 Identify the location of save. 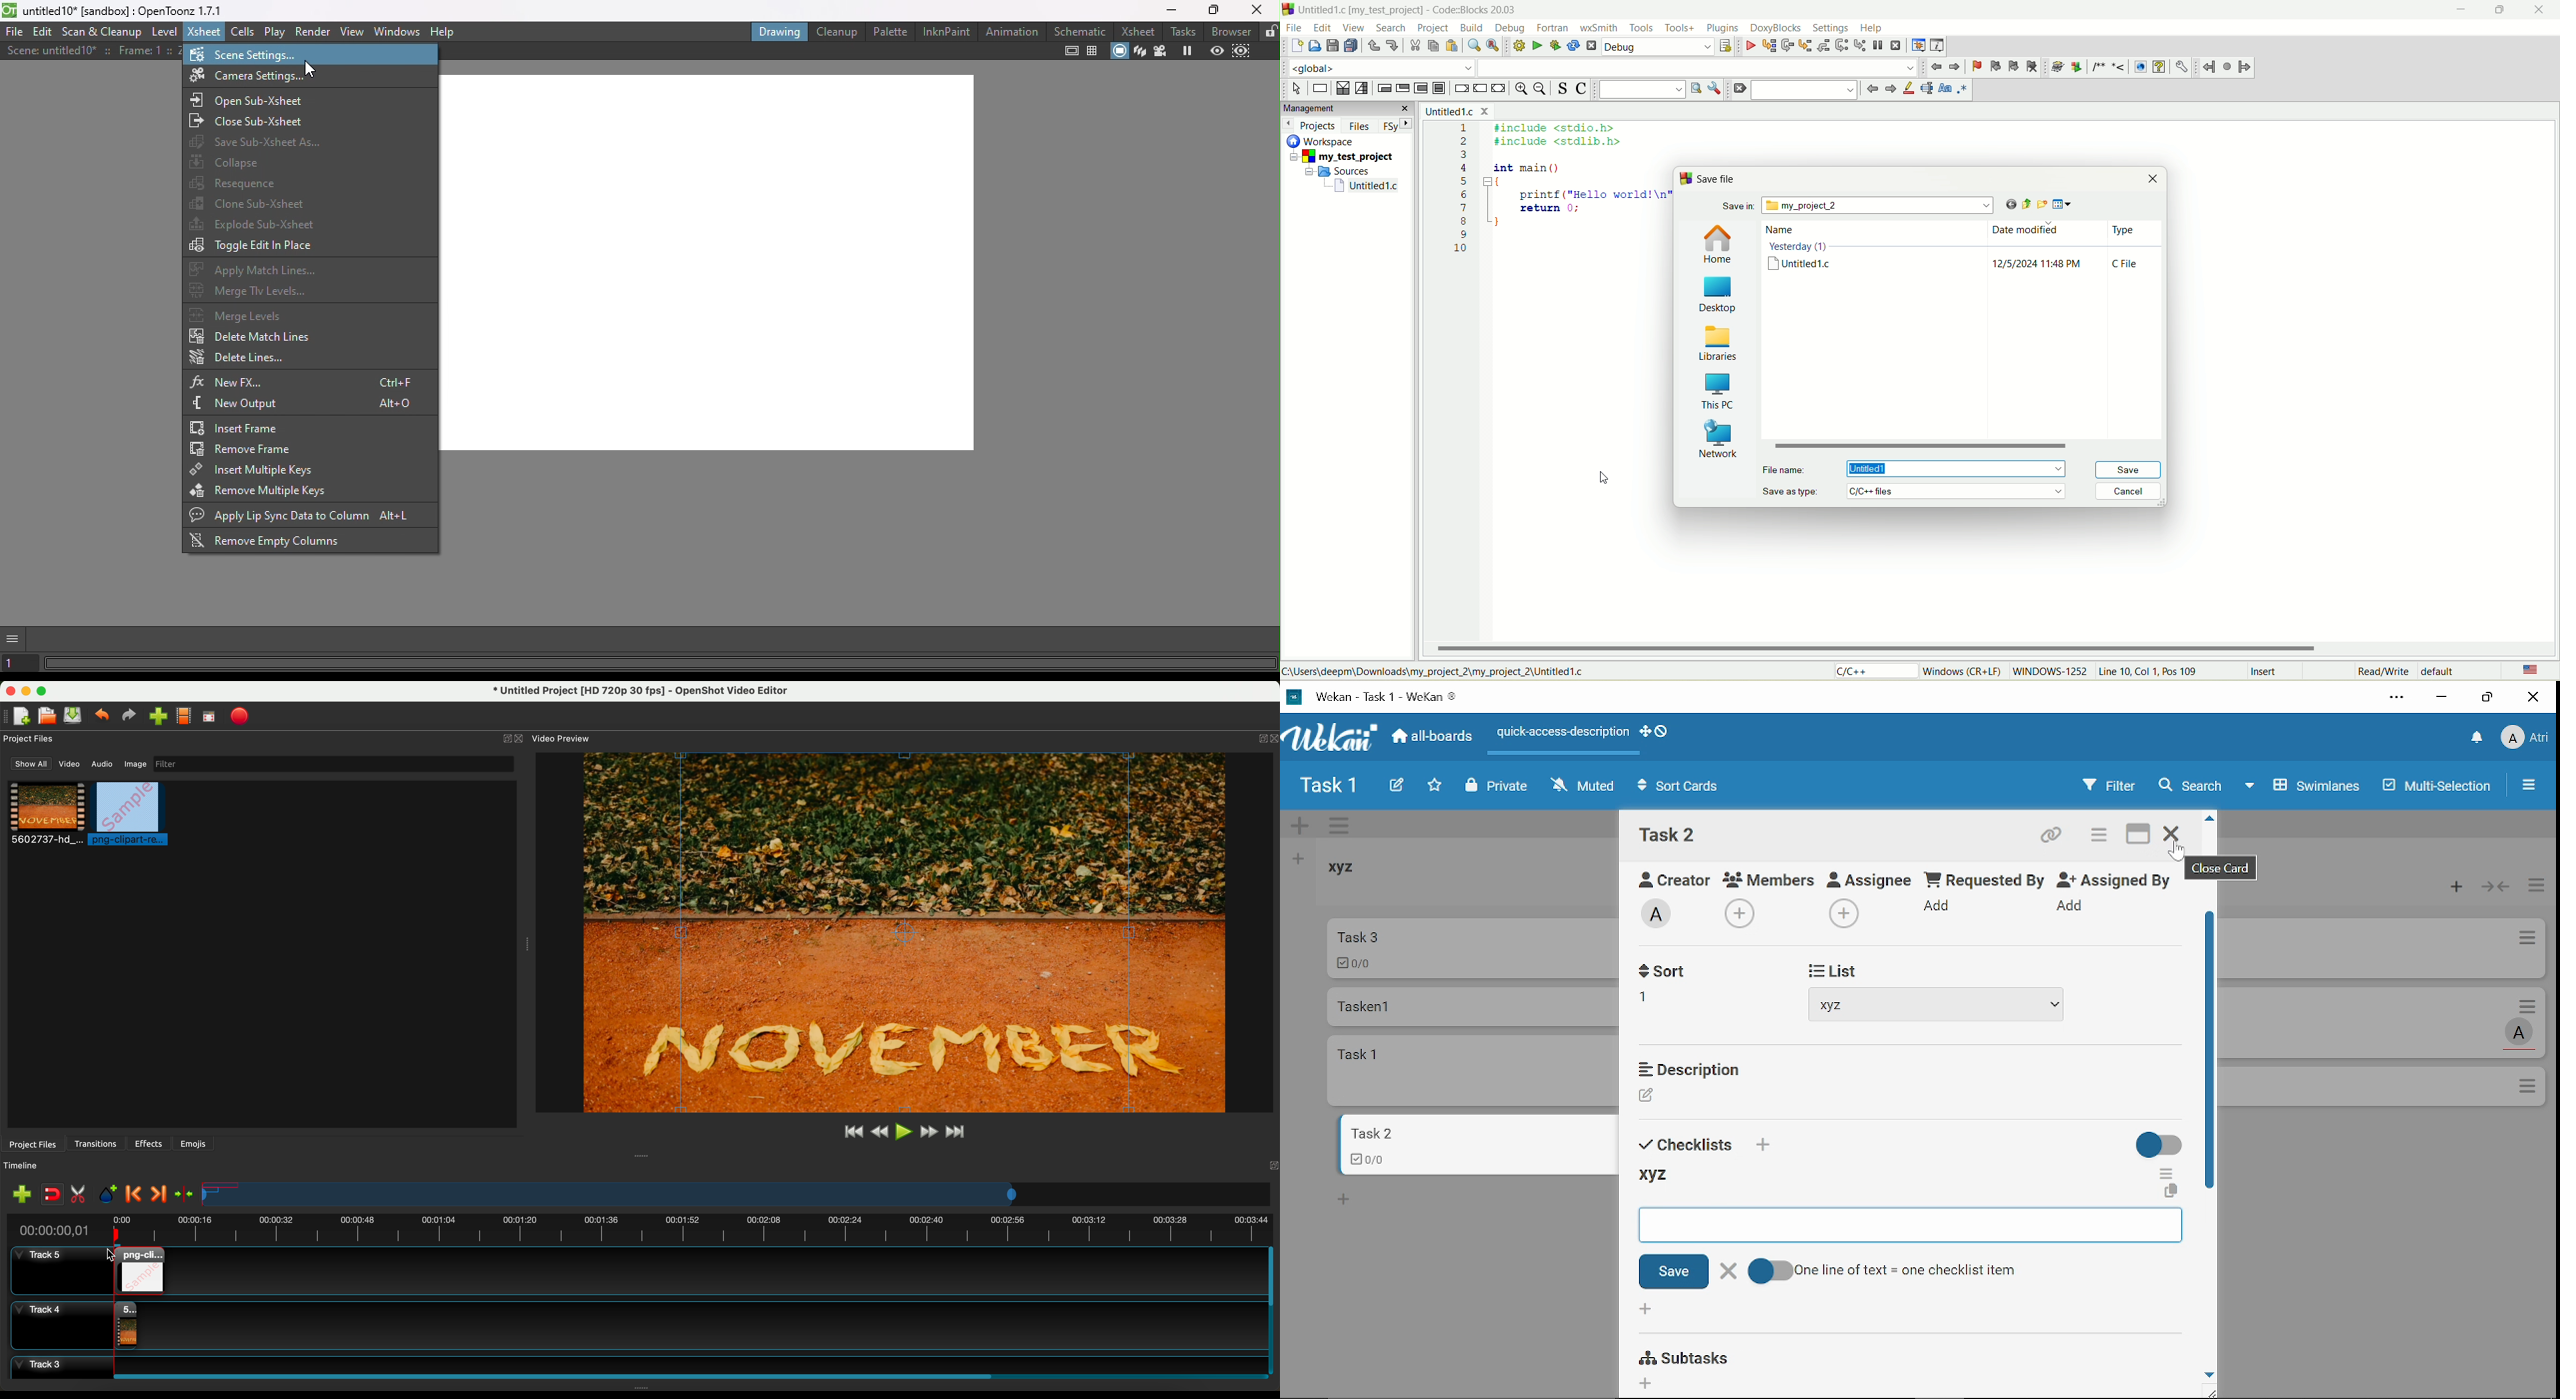
(1332, 46).